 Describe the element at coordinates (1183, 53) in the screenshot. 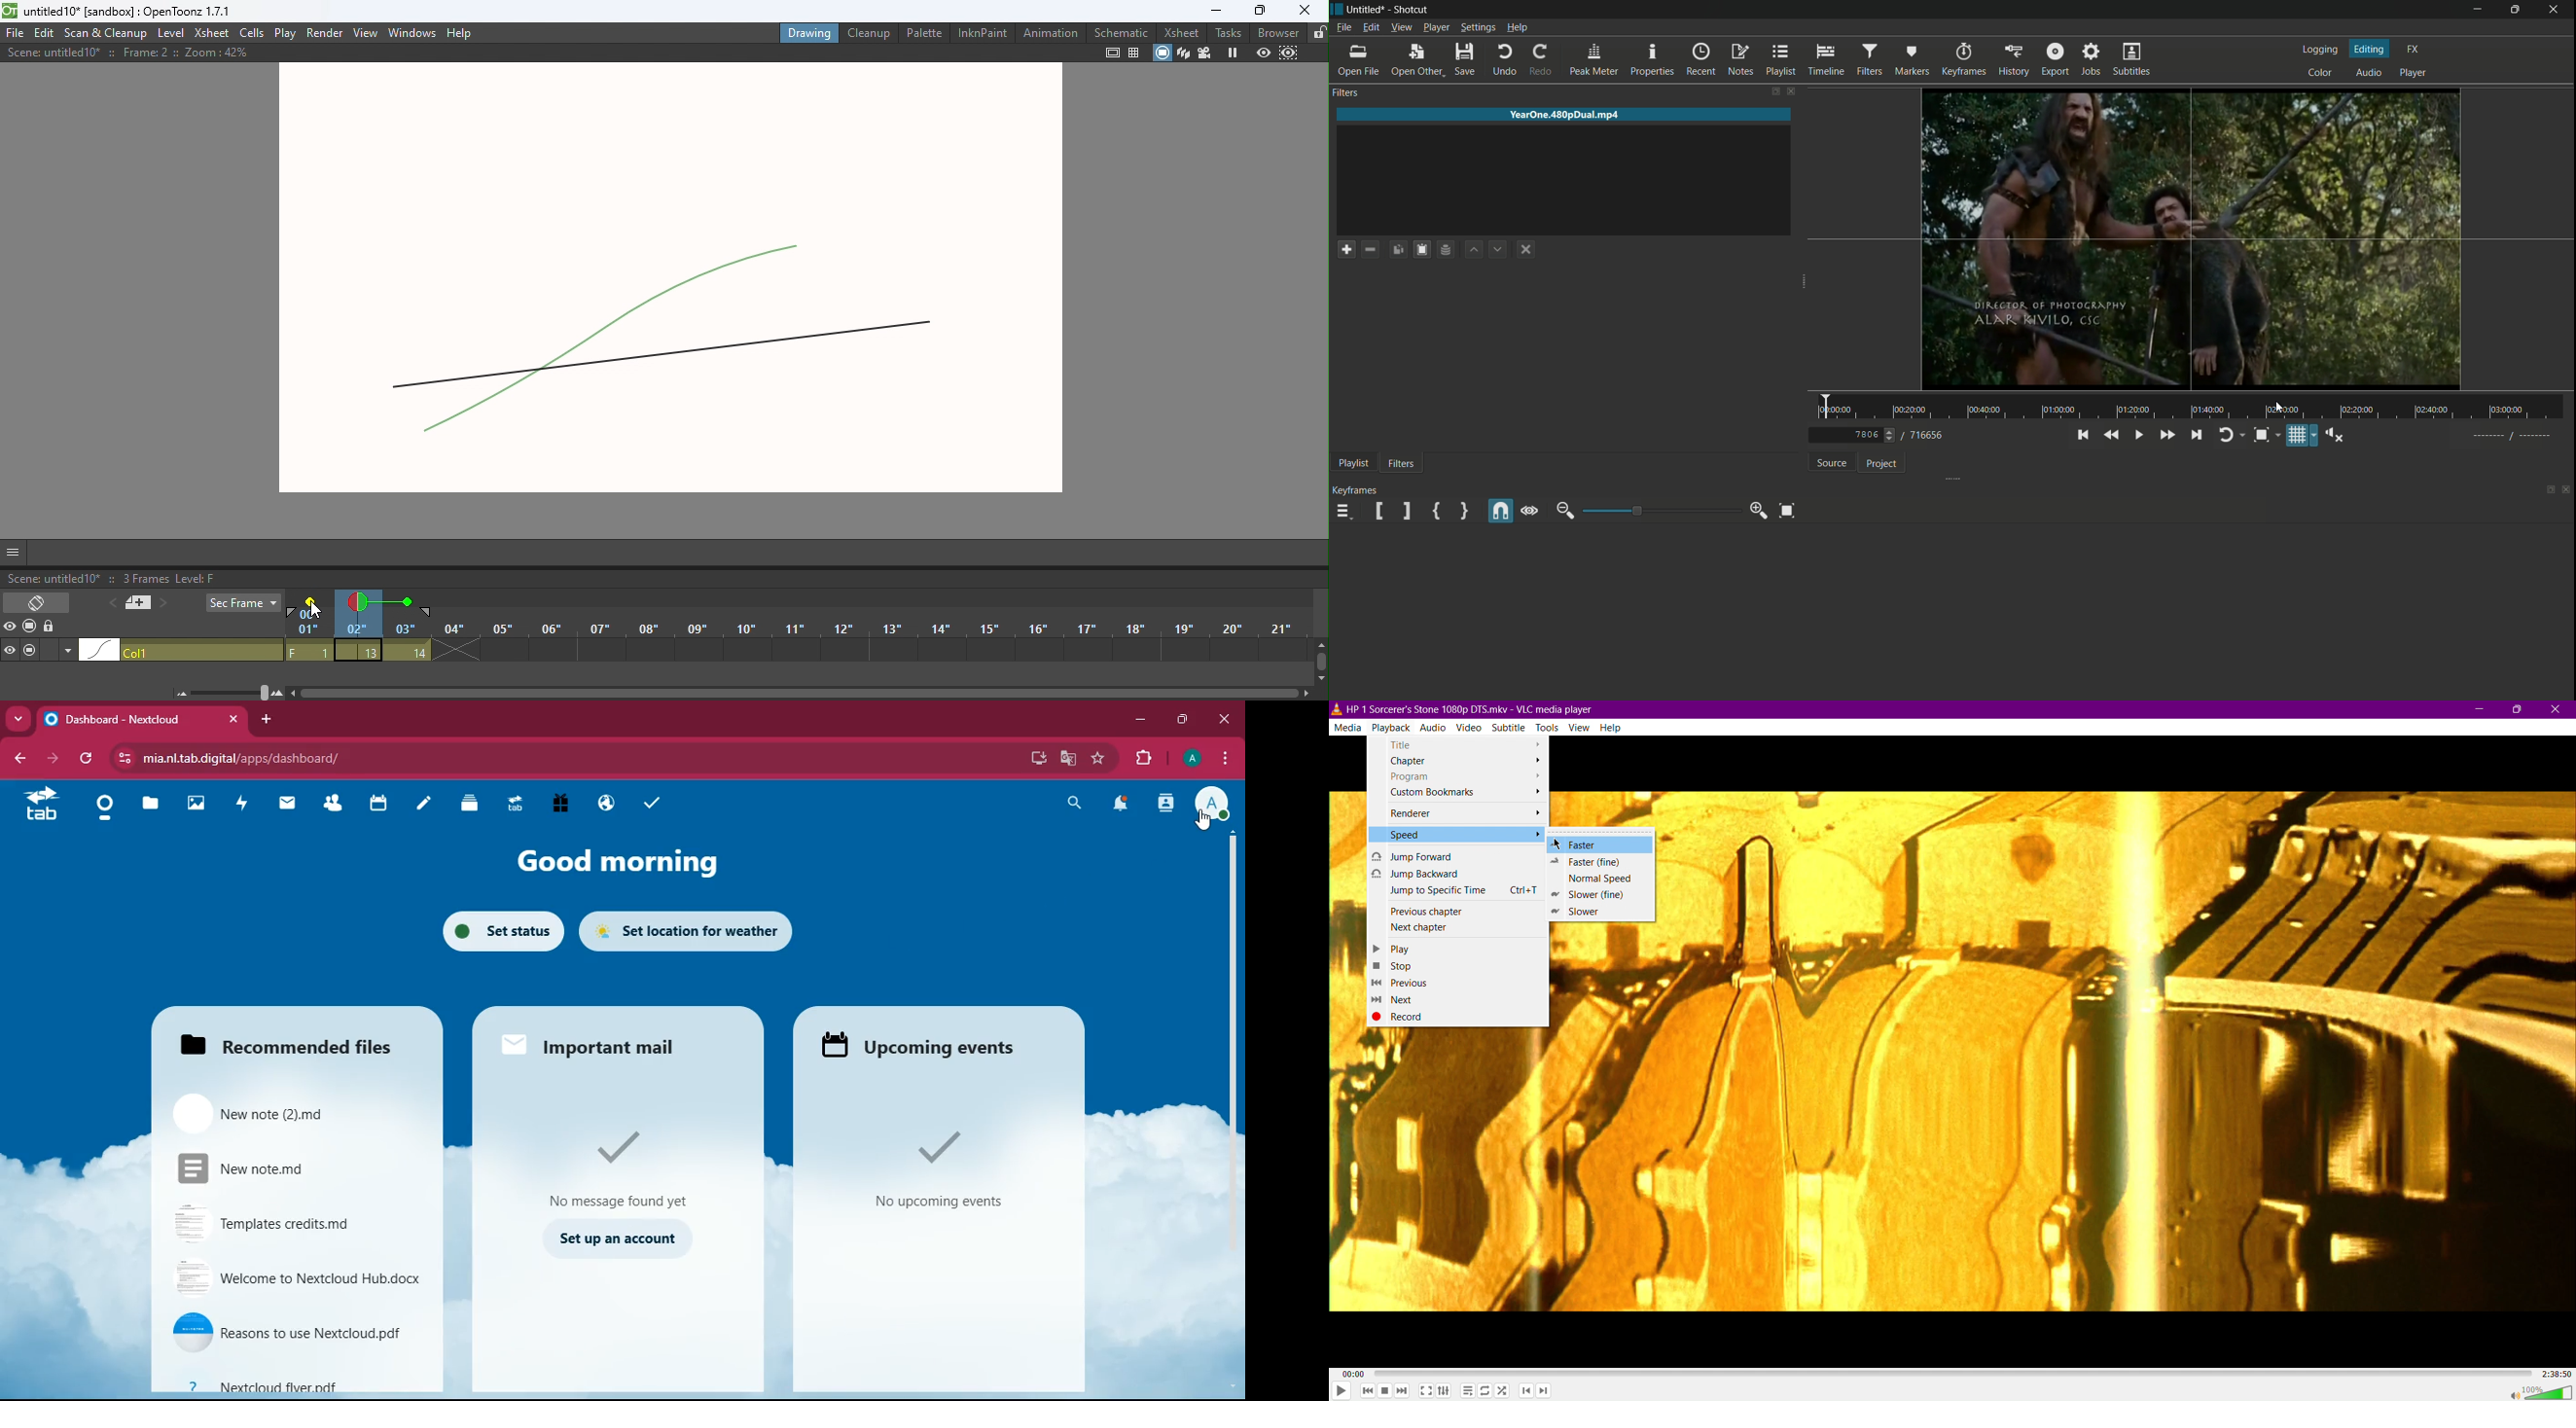

I see `3D view ` at that location.